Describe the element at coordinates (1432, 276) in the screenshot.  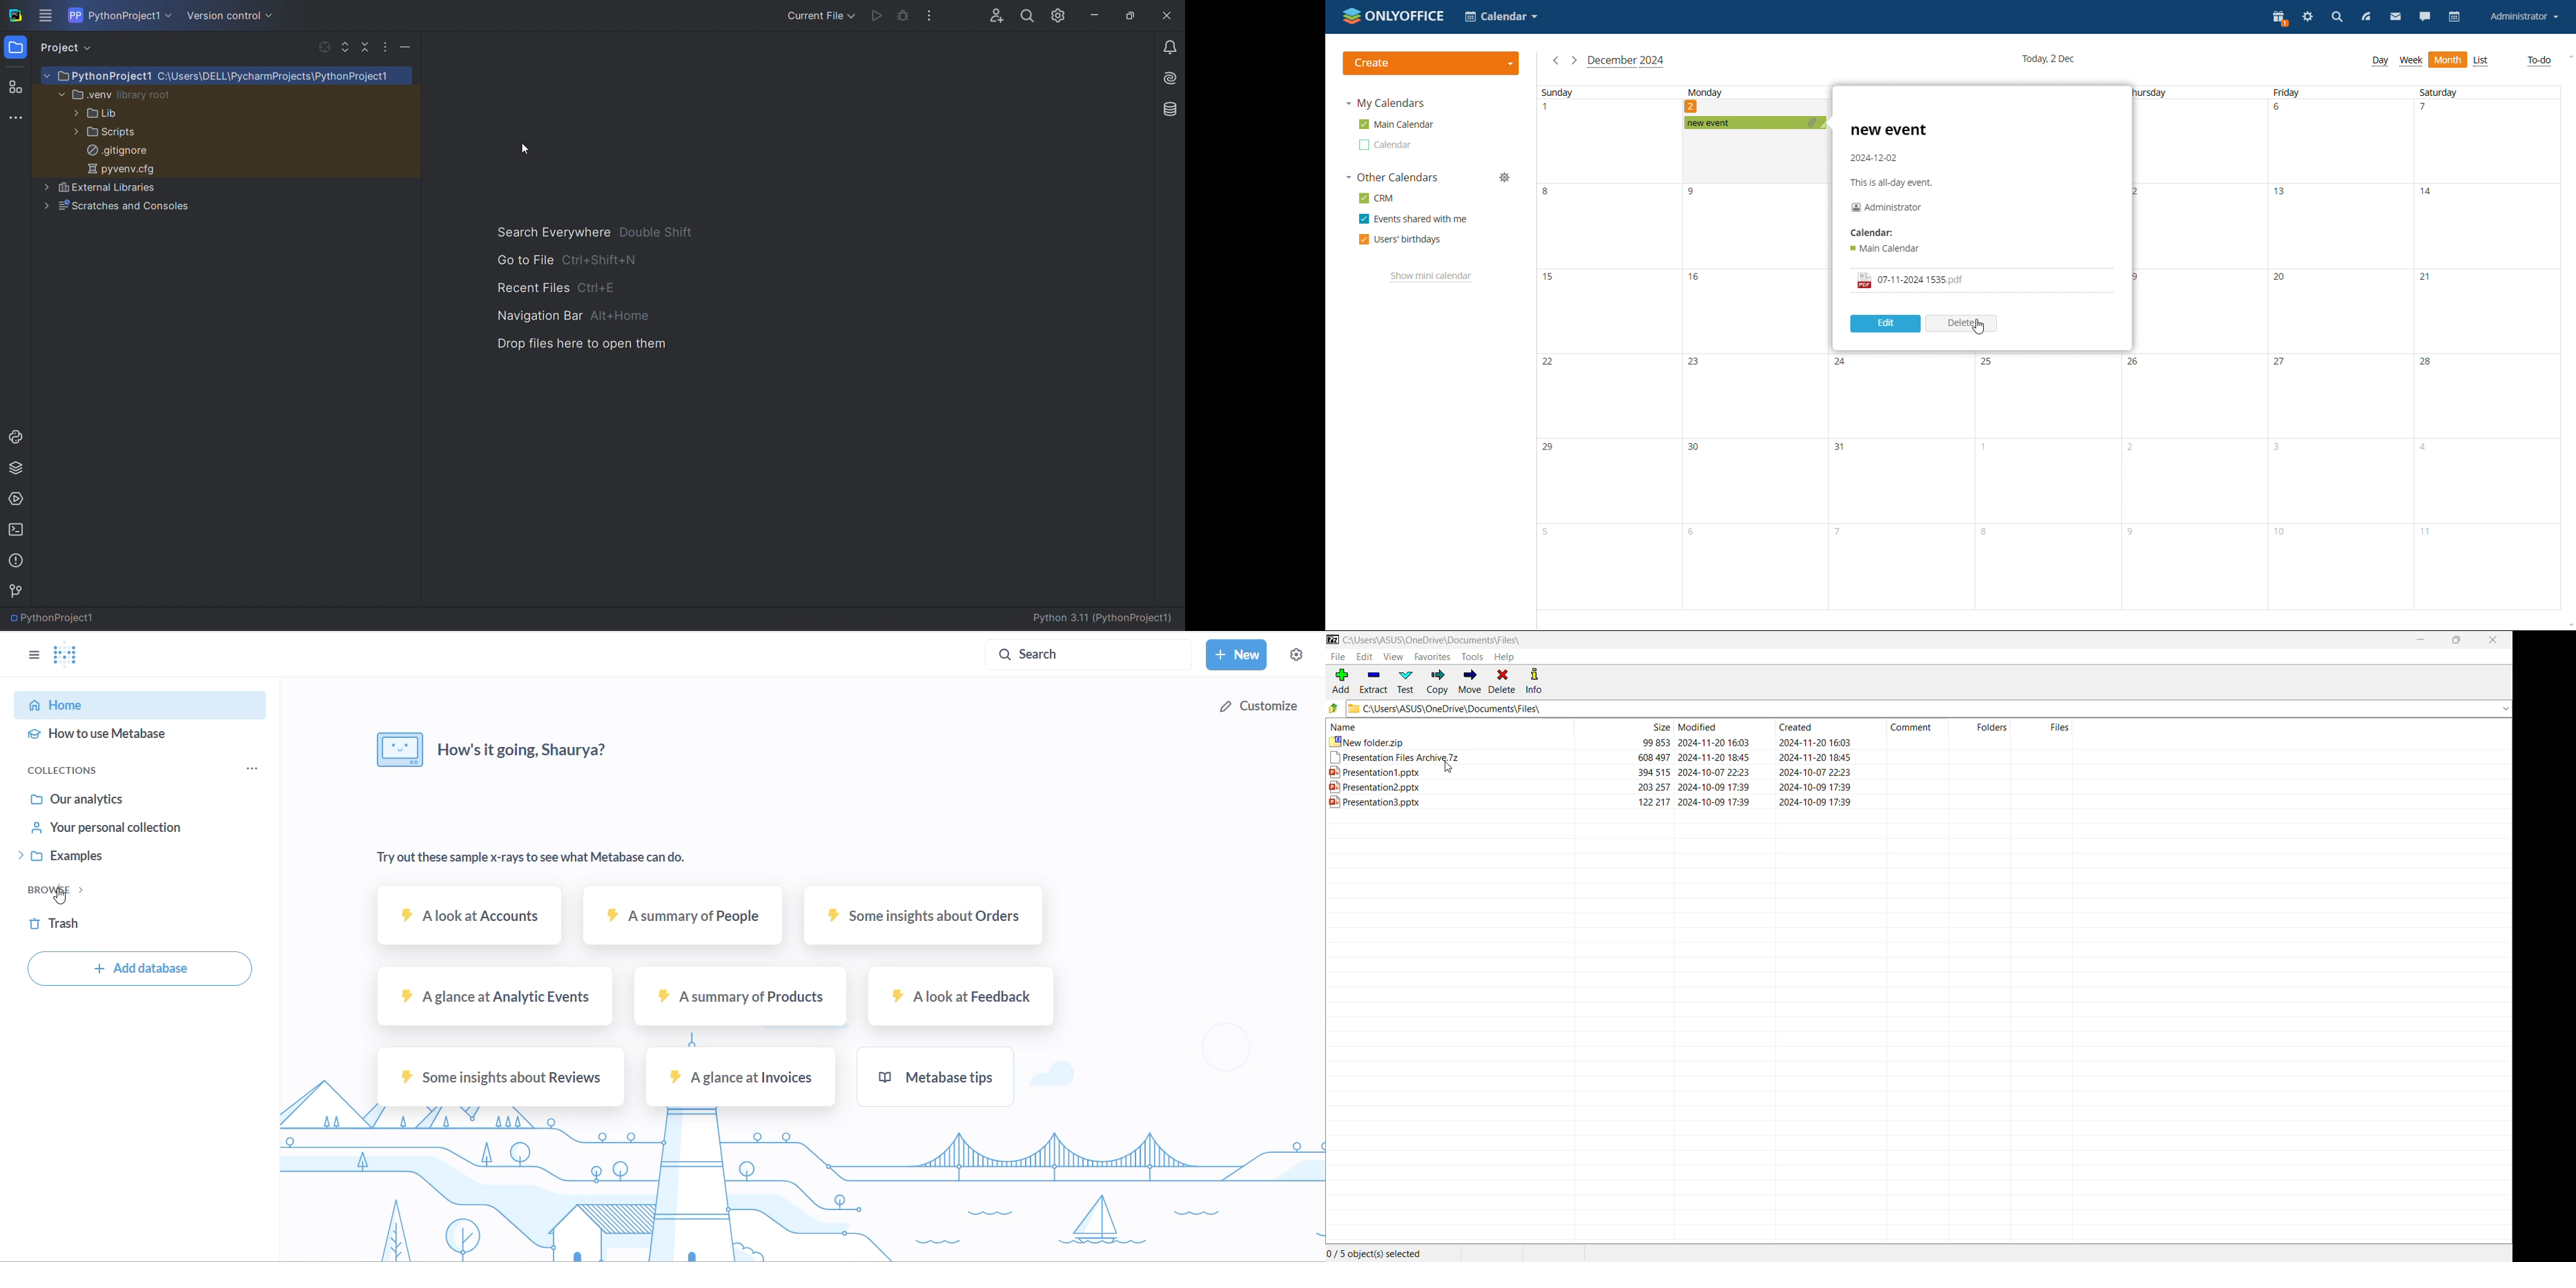
I see `show mini calendar` at that location.